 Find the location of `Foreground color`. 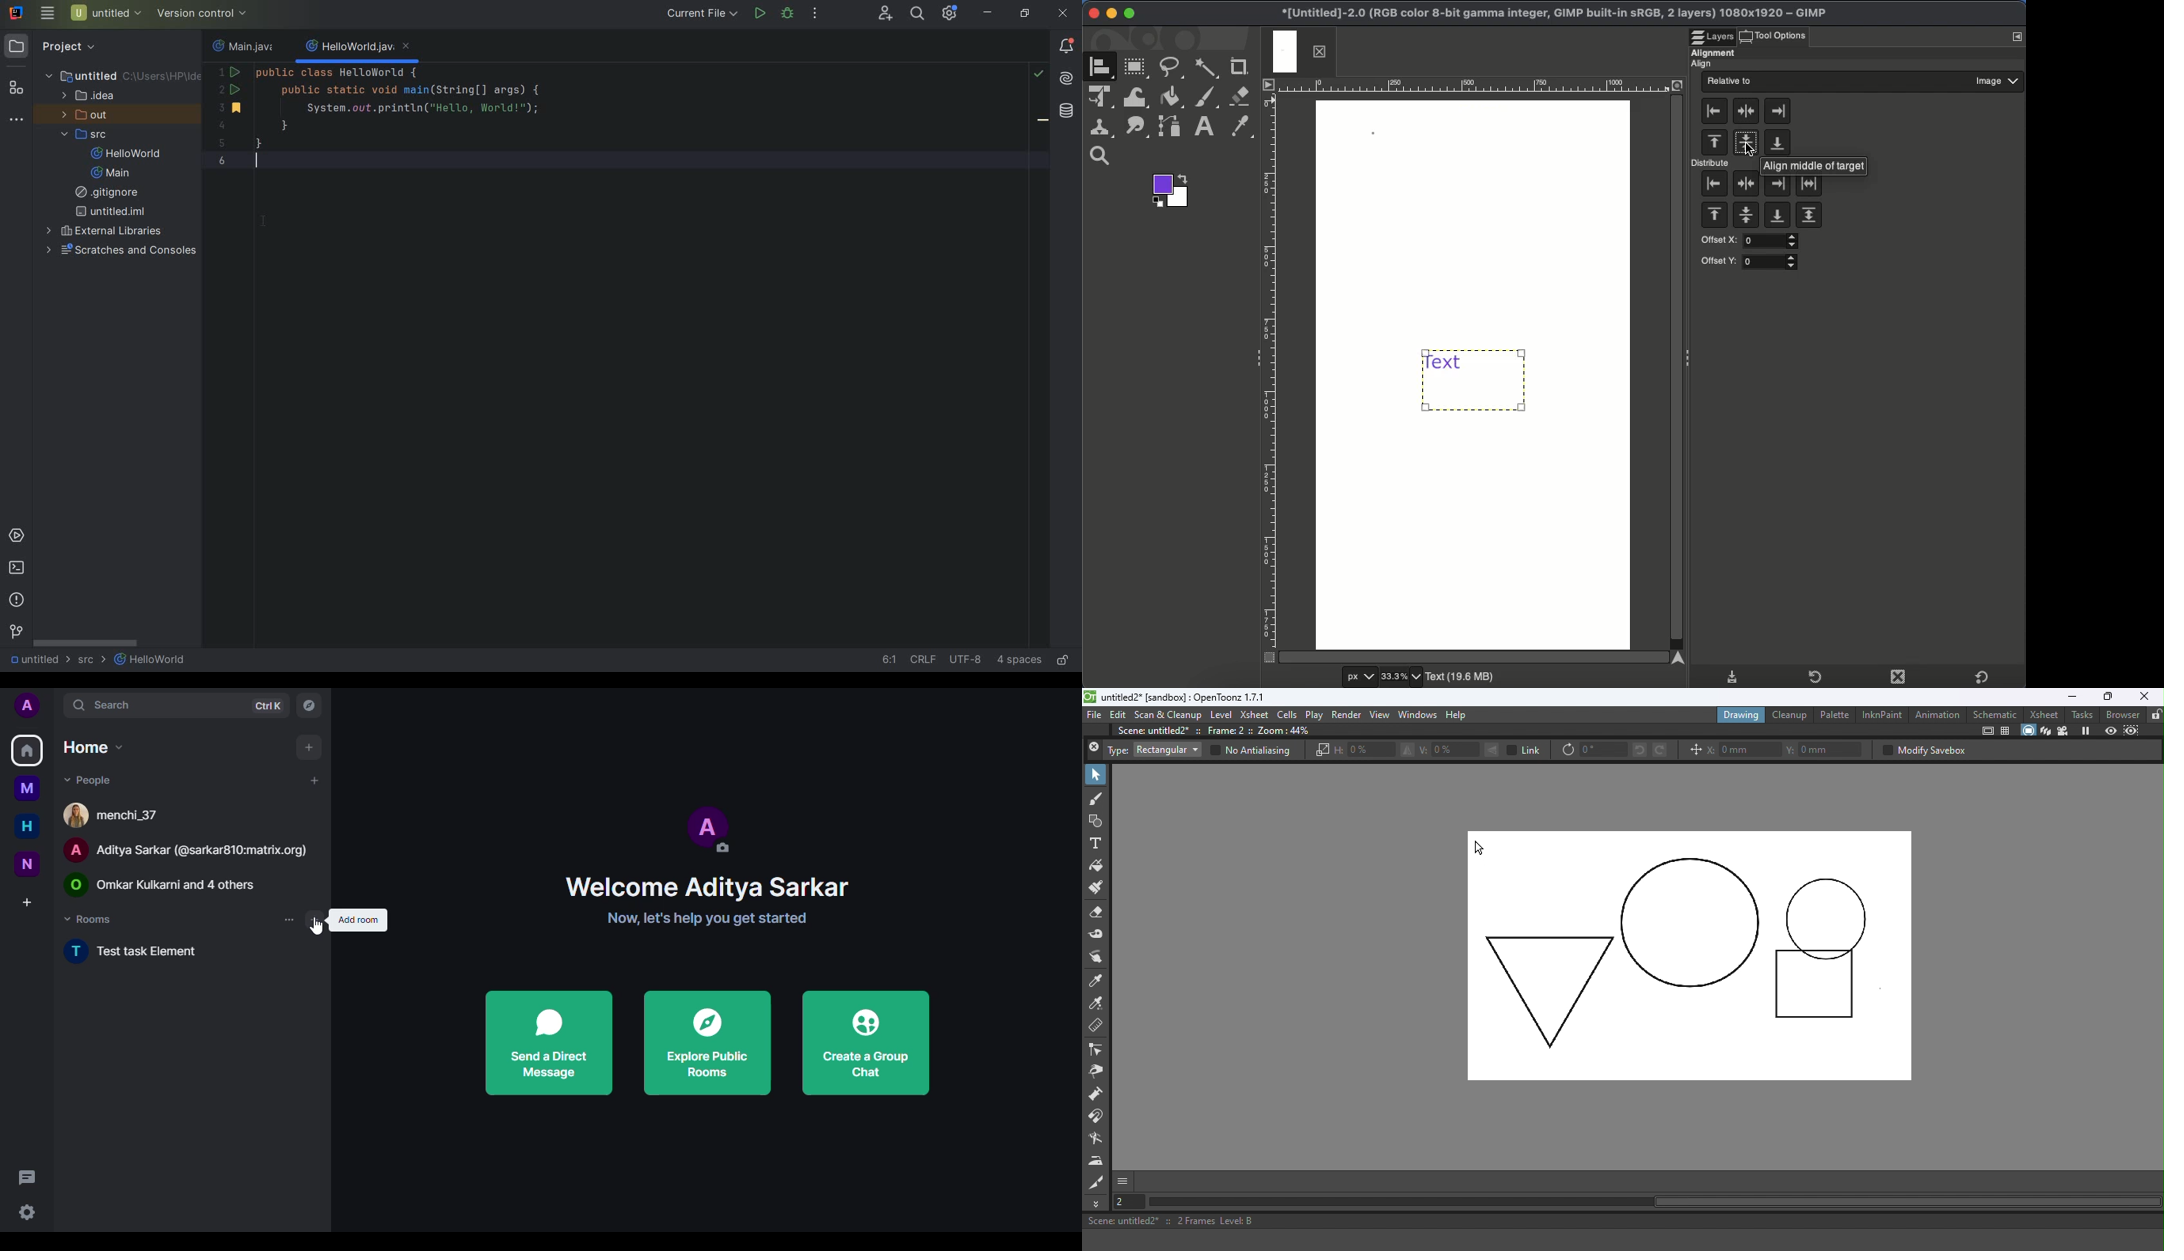

Foreground color is located at coordinates (1172, 190).